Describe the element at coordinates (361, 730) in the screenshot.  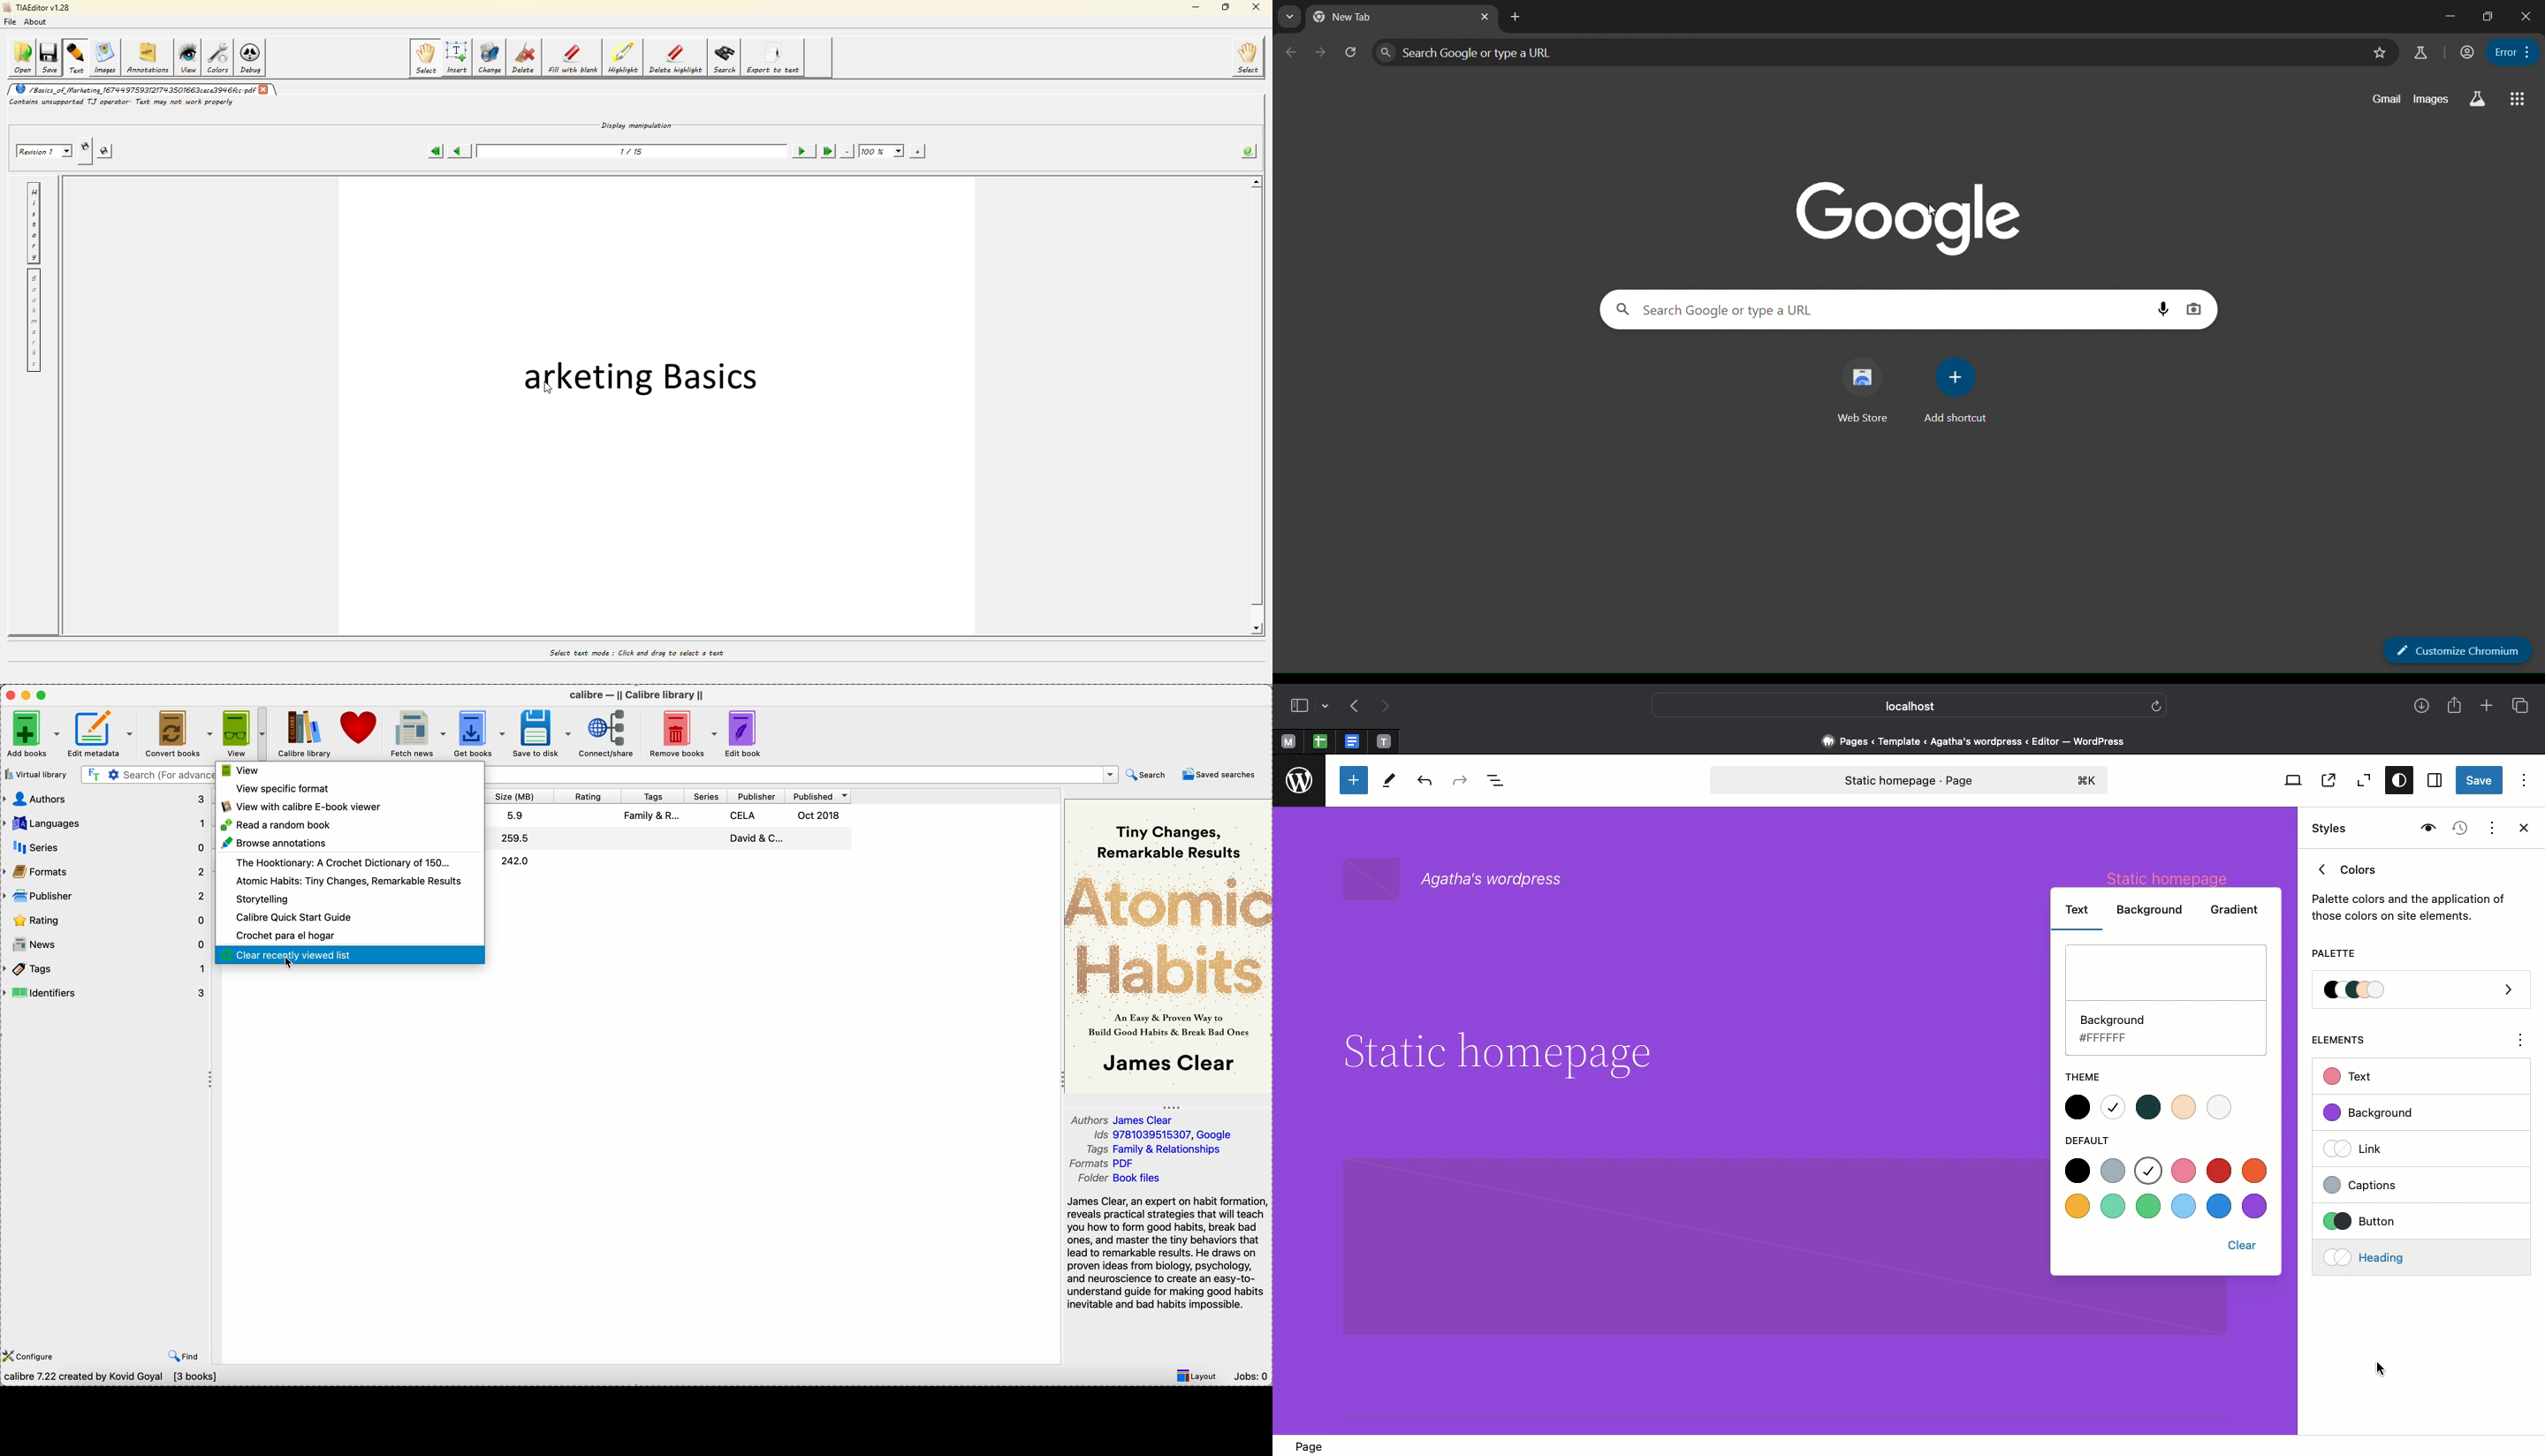
I see `donate` at that location.